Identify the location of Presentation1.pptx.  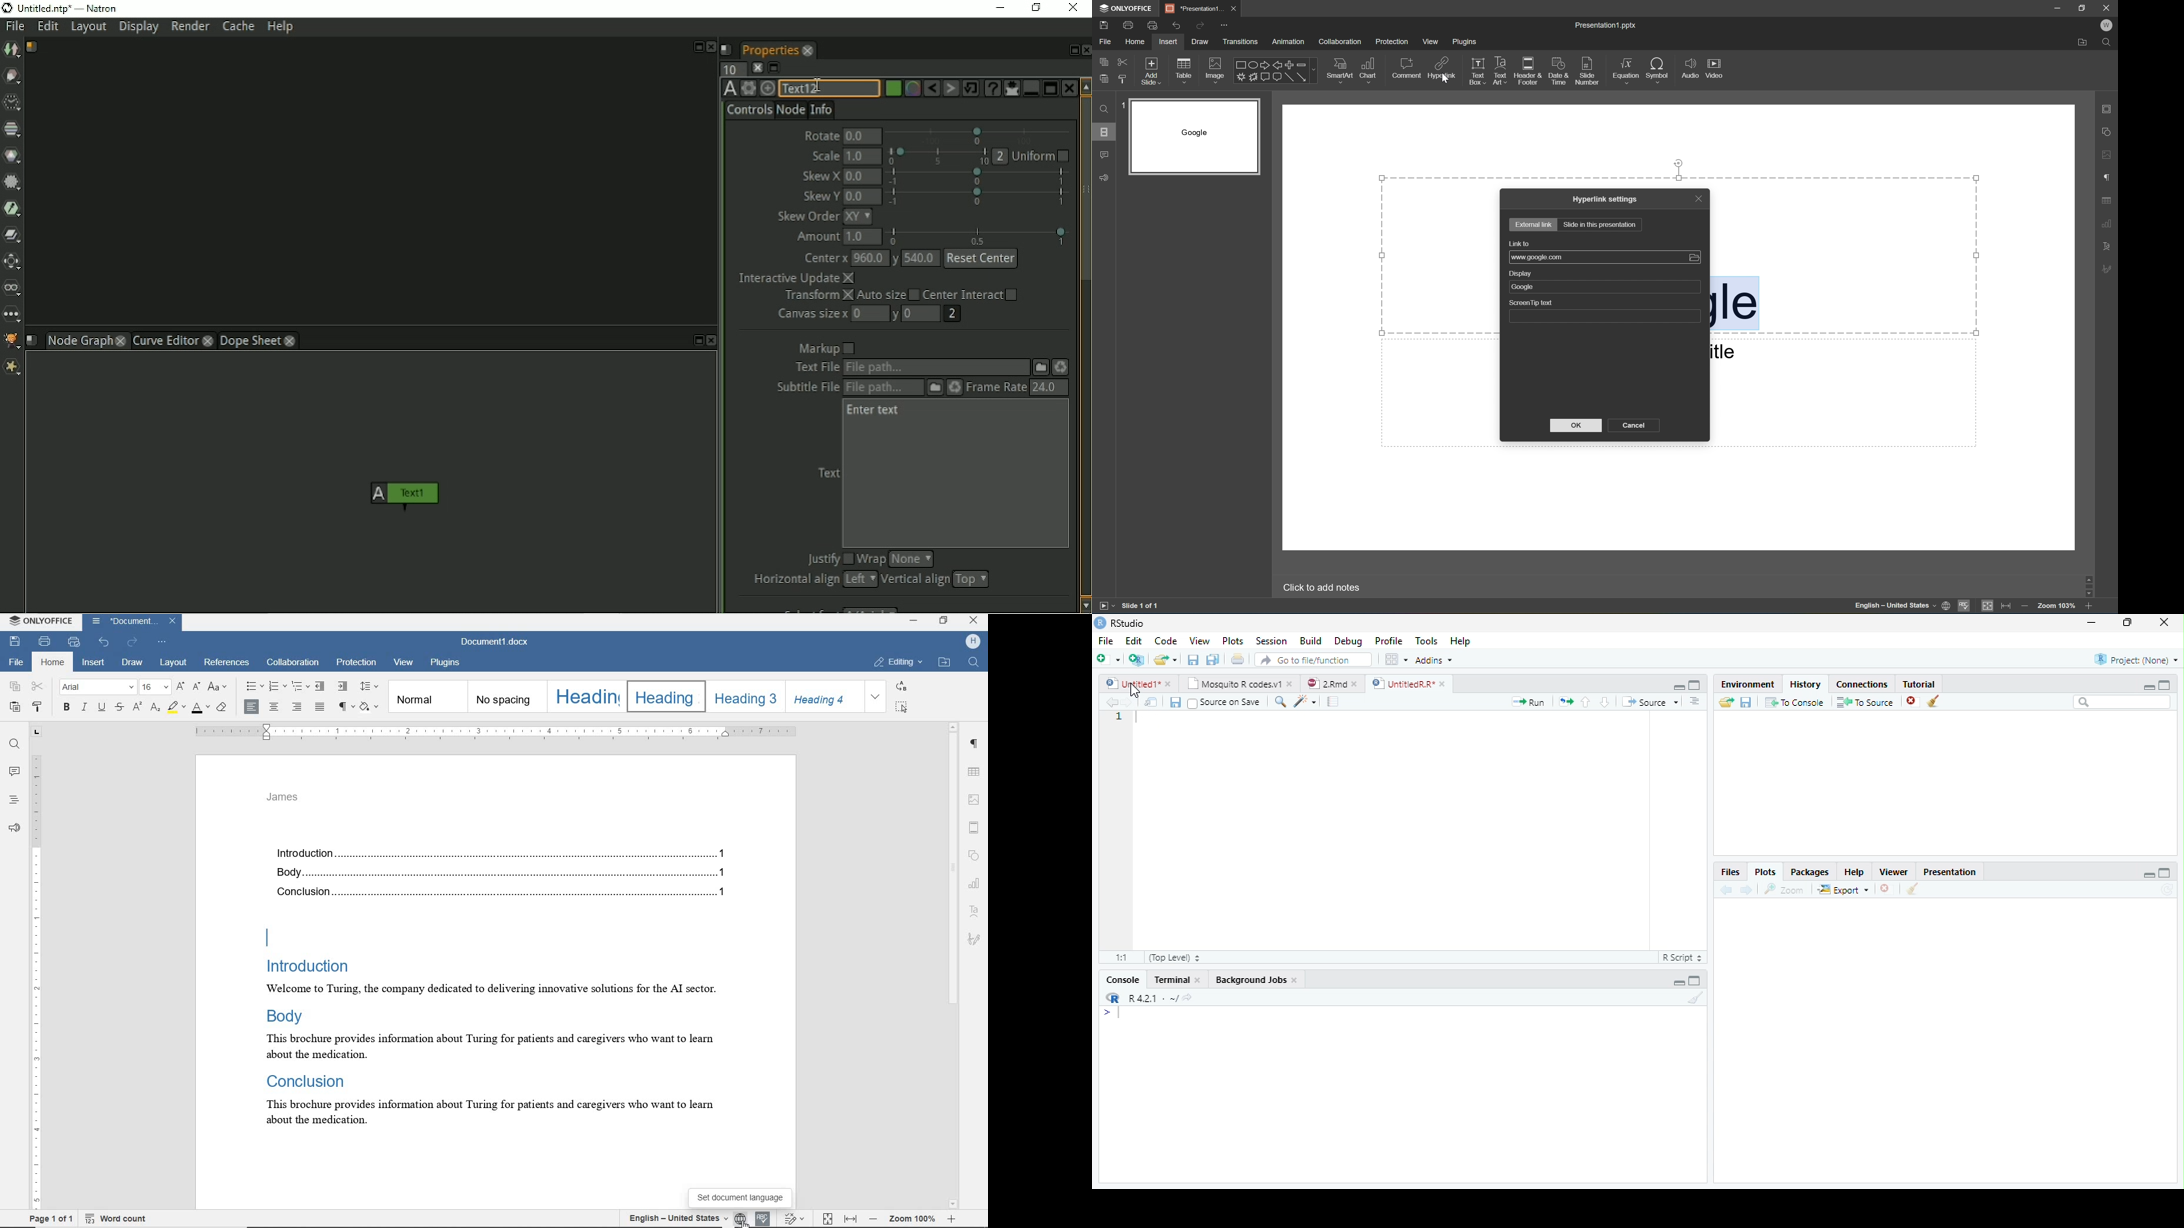
(1604, 25).